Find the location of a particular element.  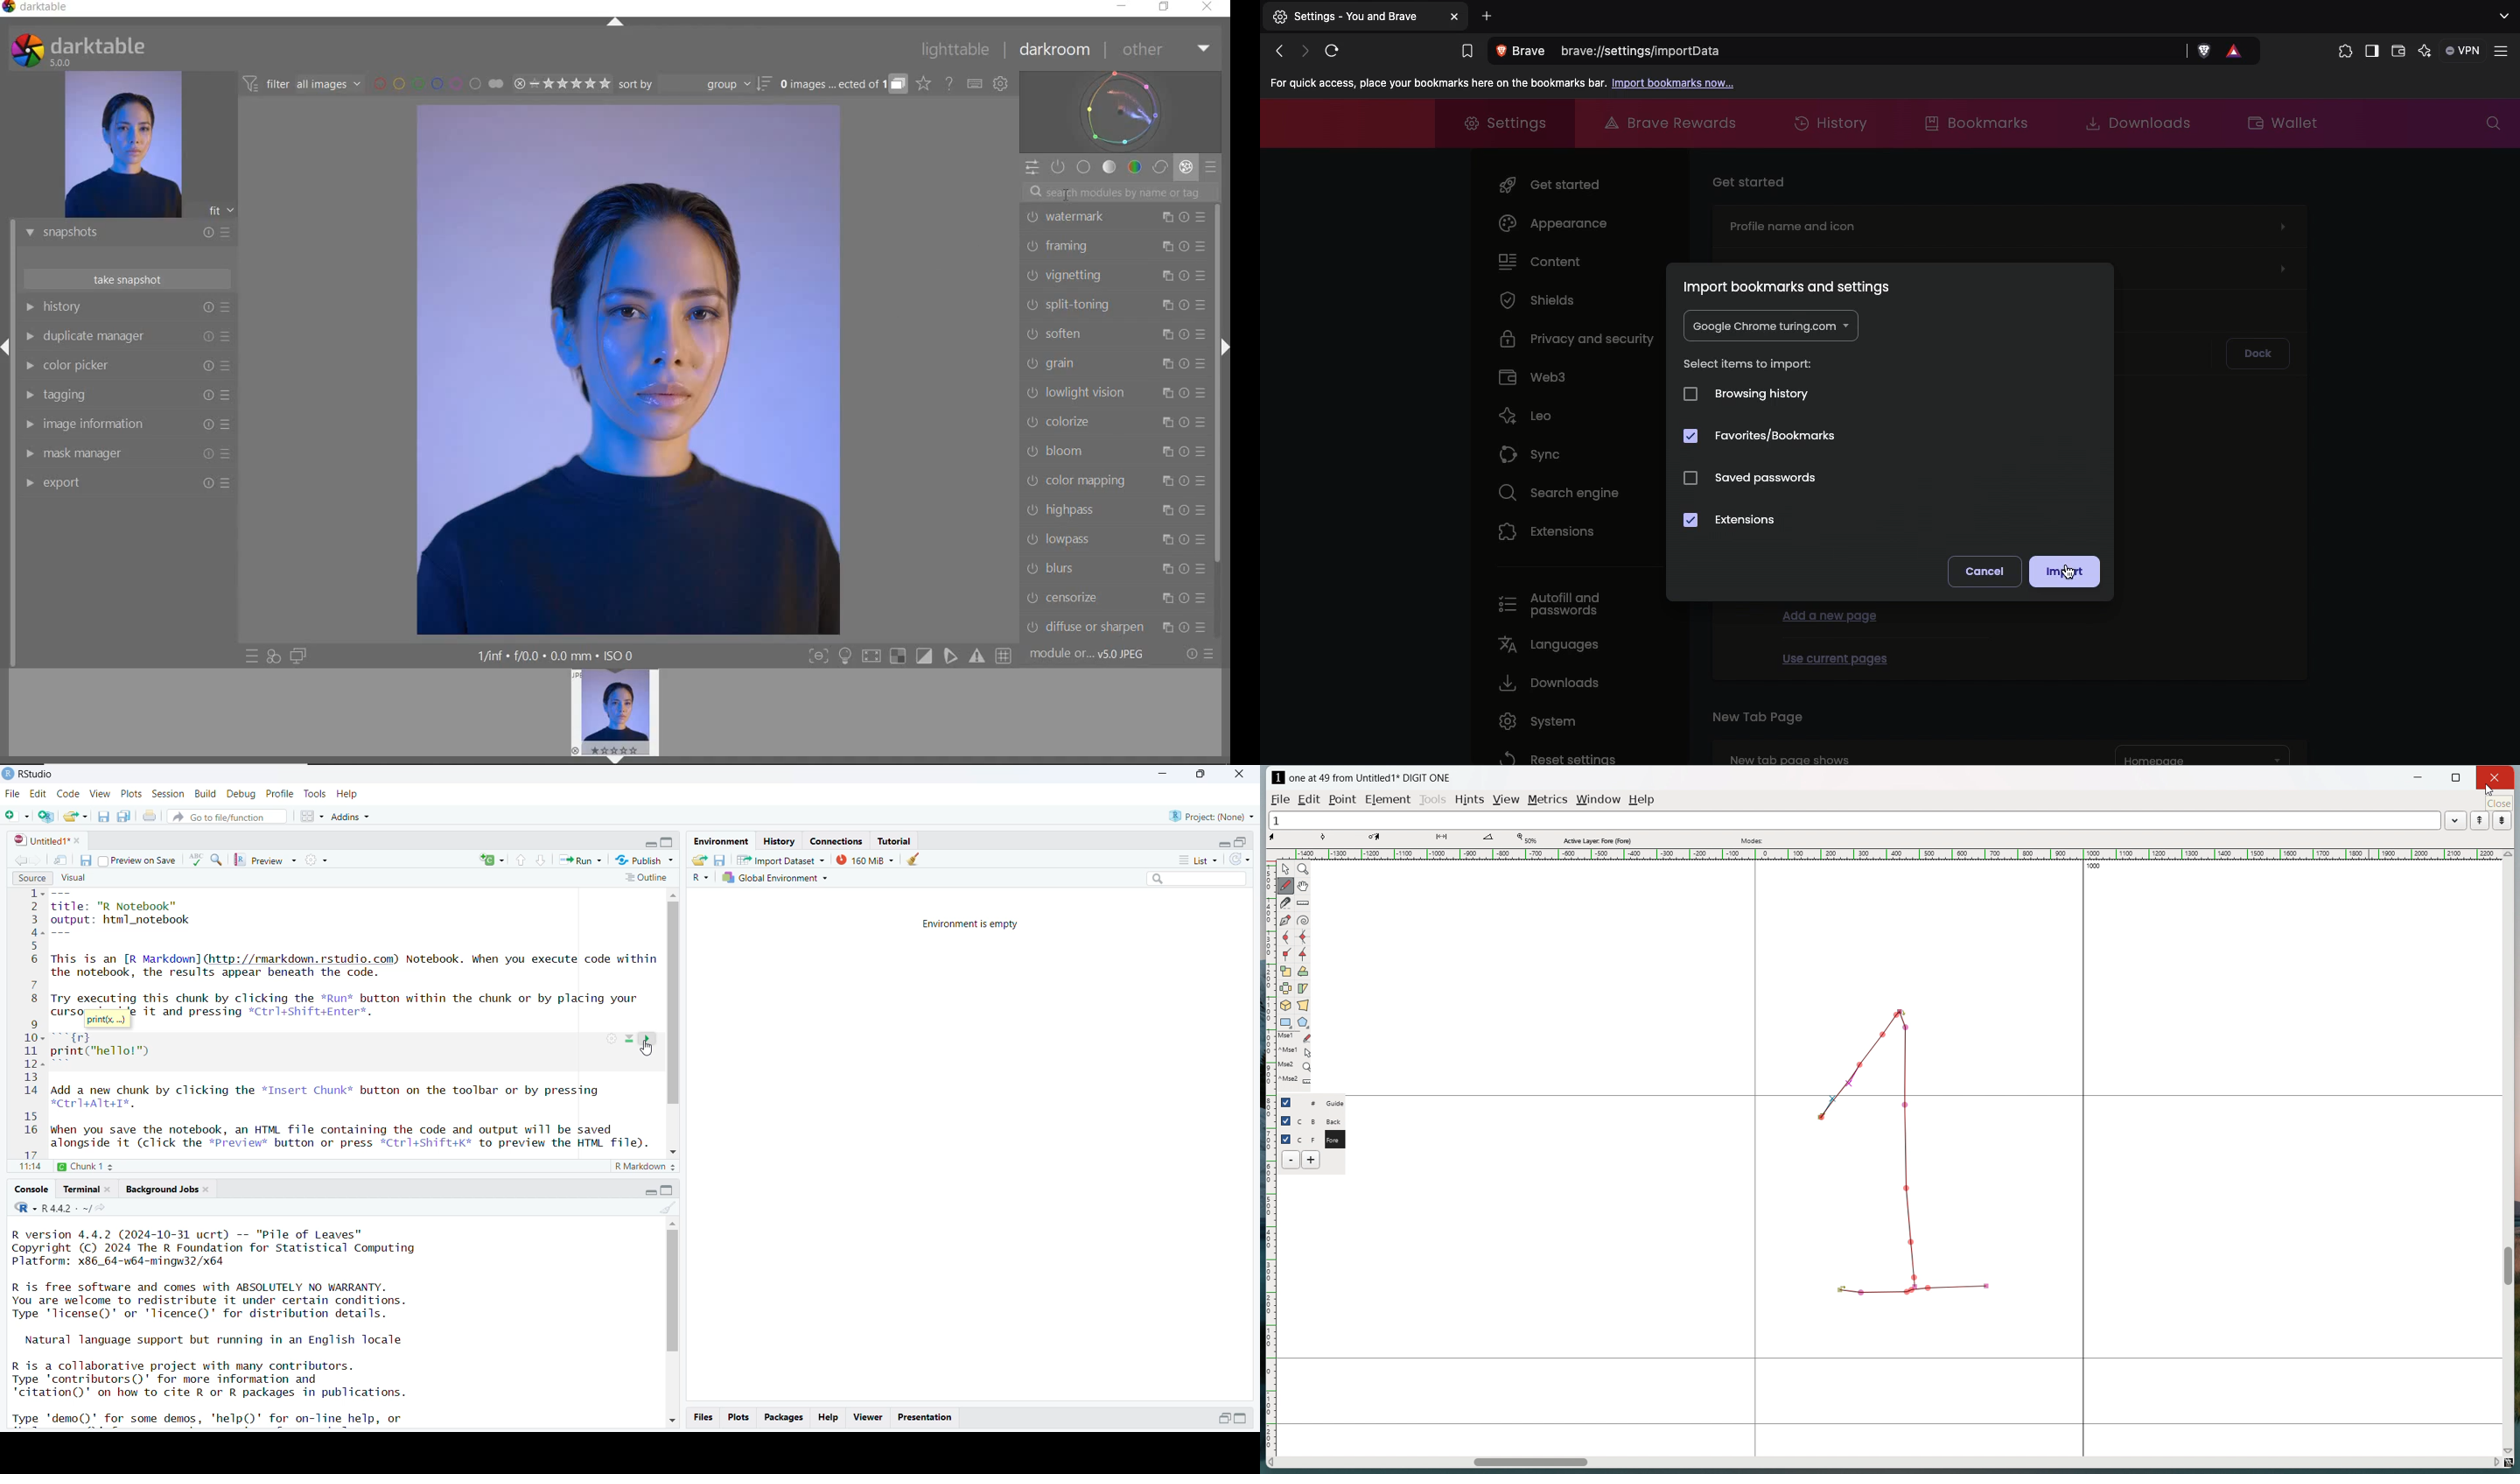

BASE is located at coordinates (1084, 167).